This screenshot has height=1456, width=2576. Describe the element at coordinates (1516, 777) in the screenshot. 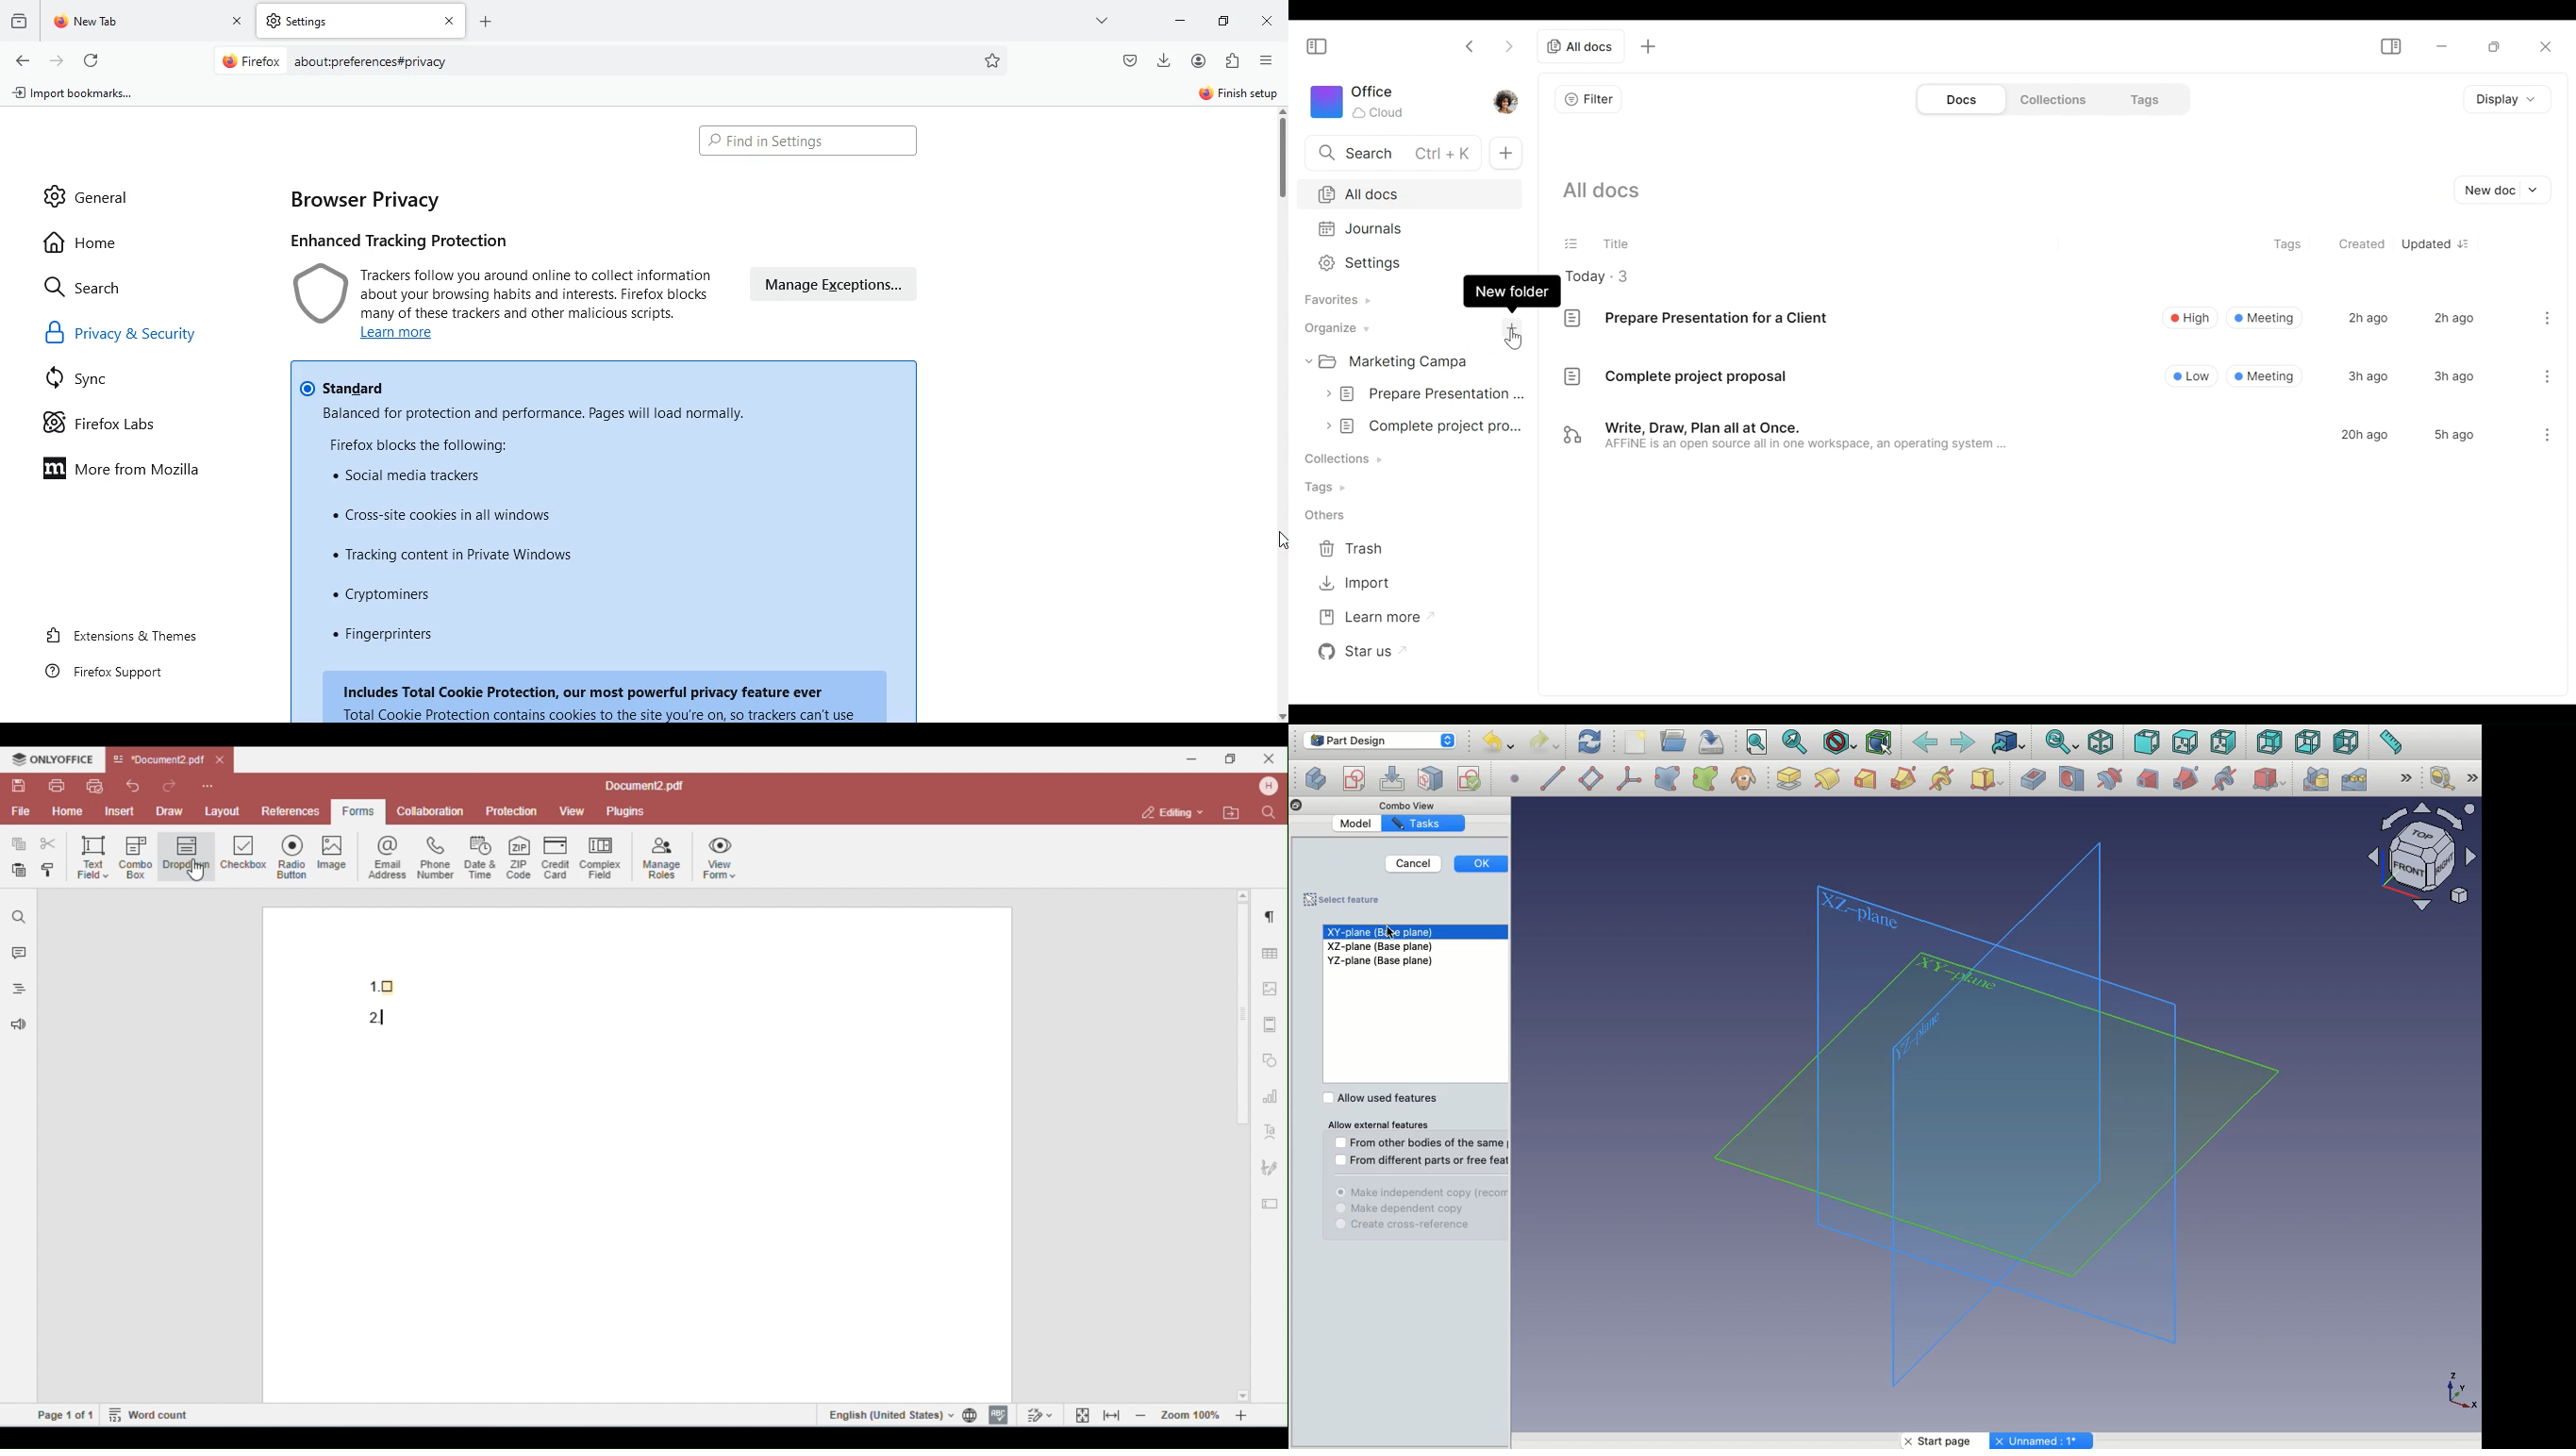

I see `Datum point` at that location.